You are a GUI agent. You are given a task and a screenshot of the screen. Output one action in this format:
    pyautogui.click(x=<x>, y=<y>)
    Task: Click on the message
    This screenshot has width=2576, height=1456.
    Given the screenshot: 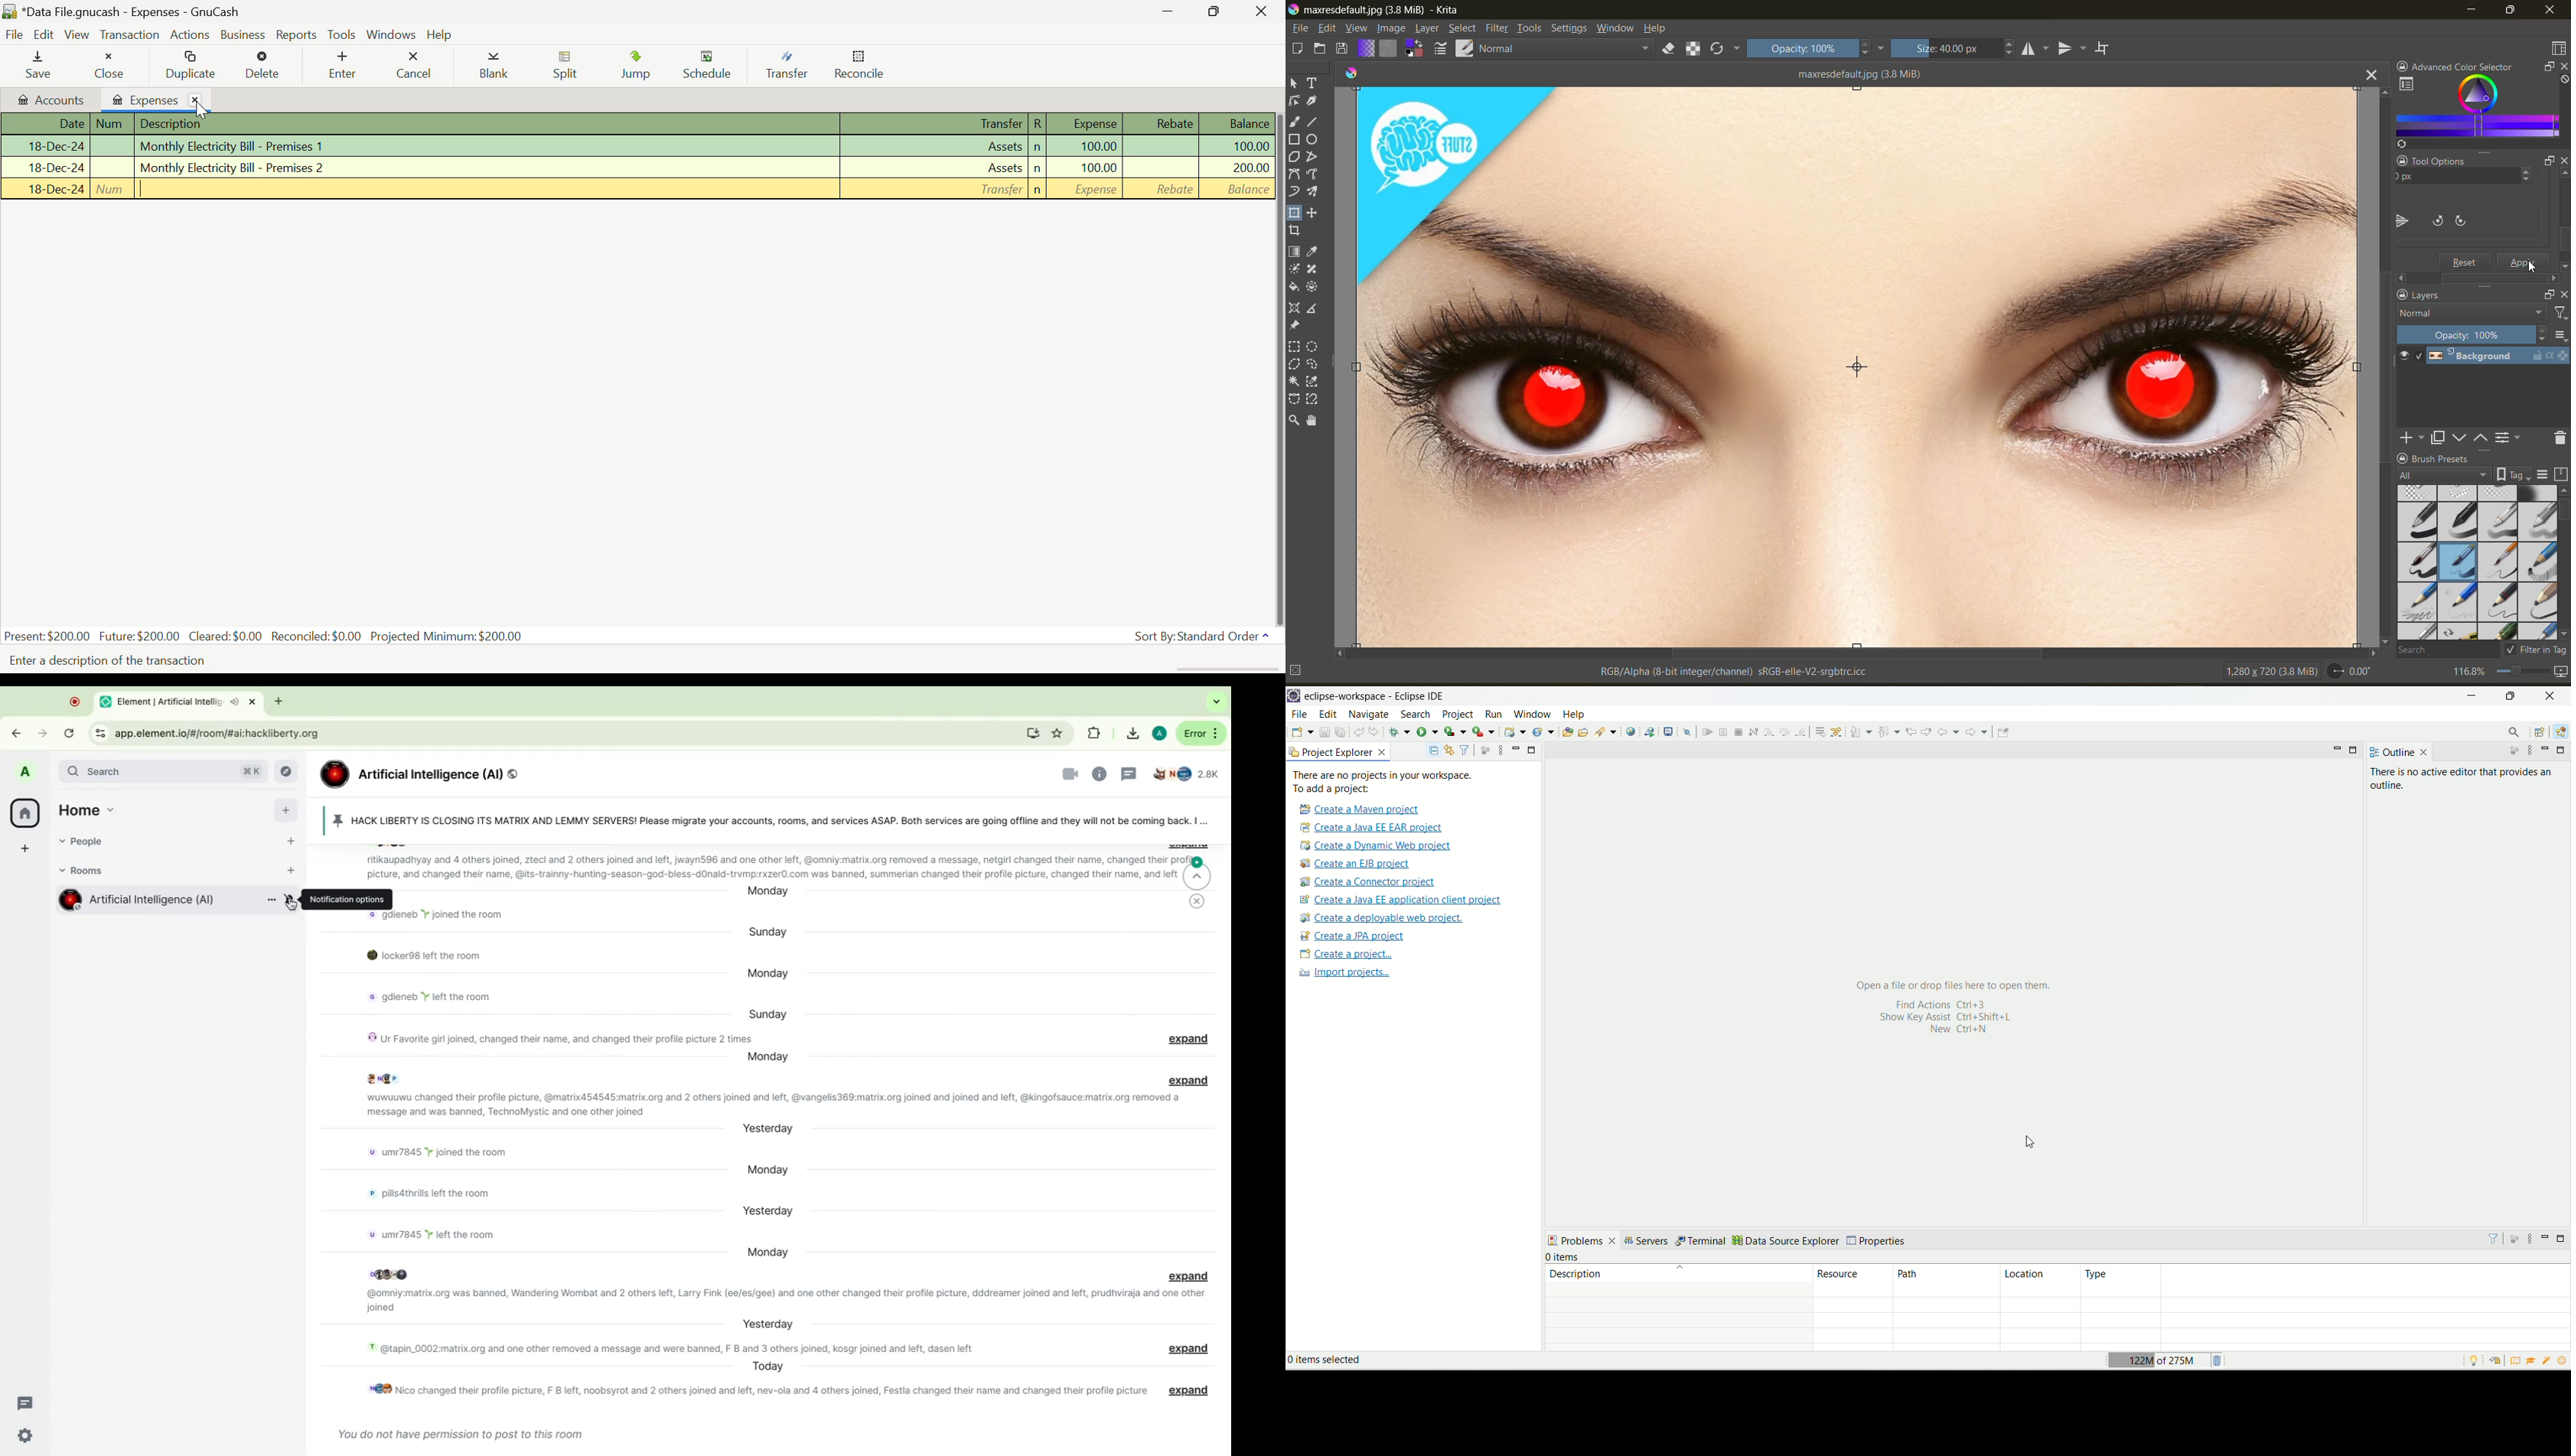 What is the action you would take?
    pyautogui.click(x=1183, y=1274)
    